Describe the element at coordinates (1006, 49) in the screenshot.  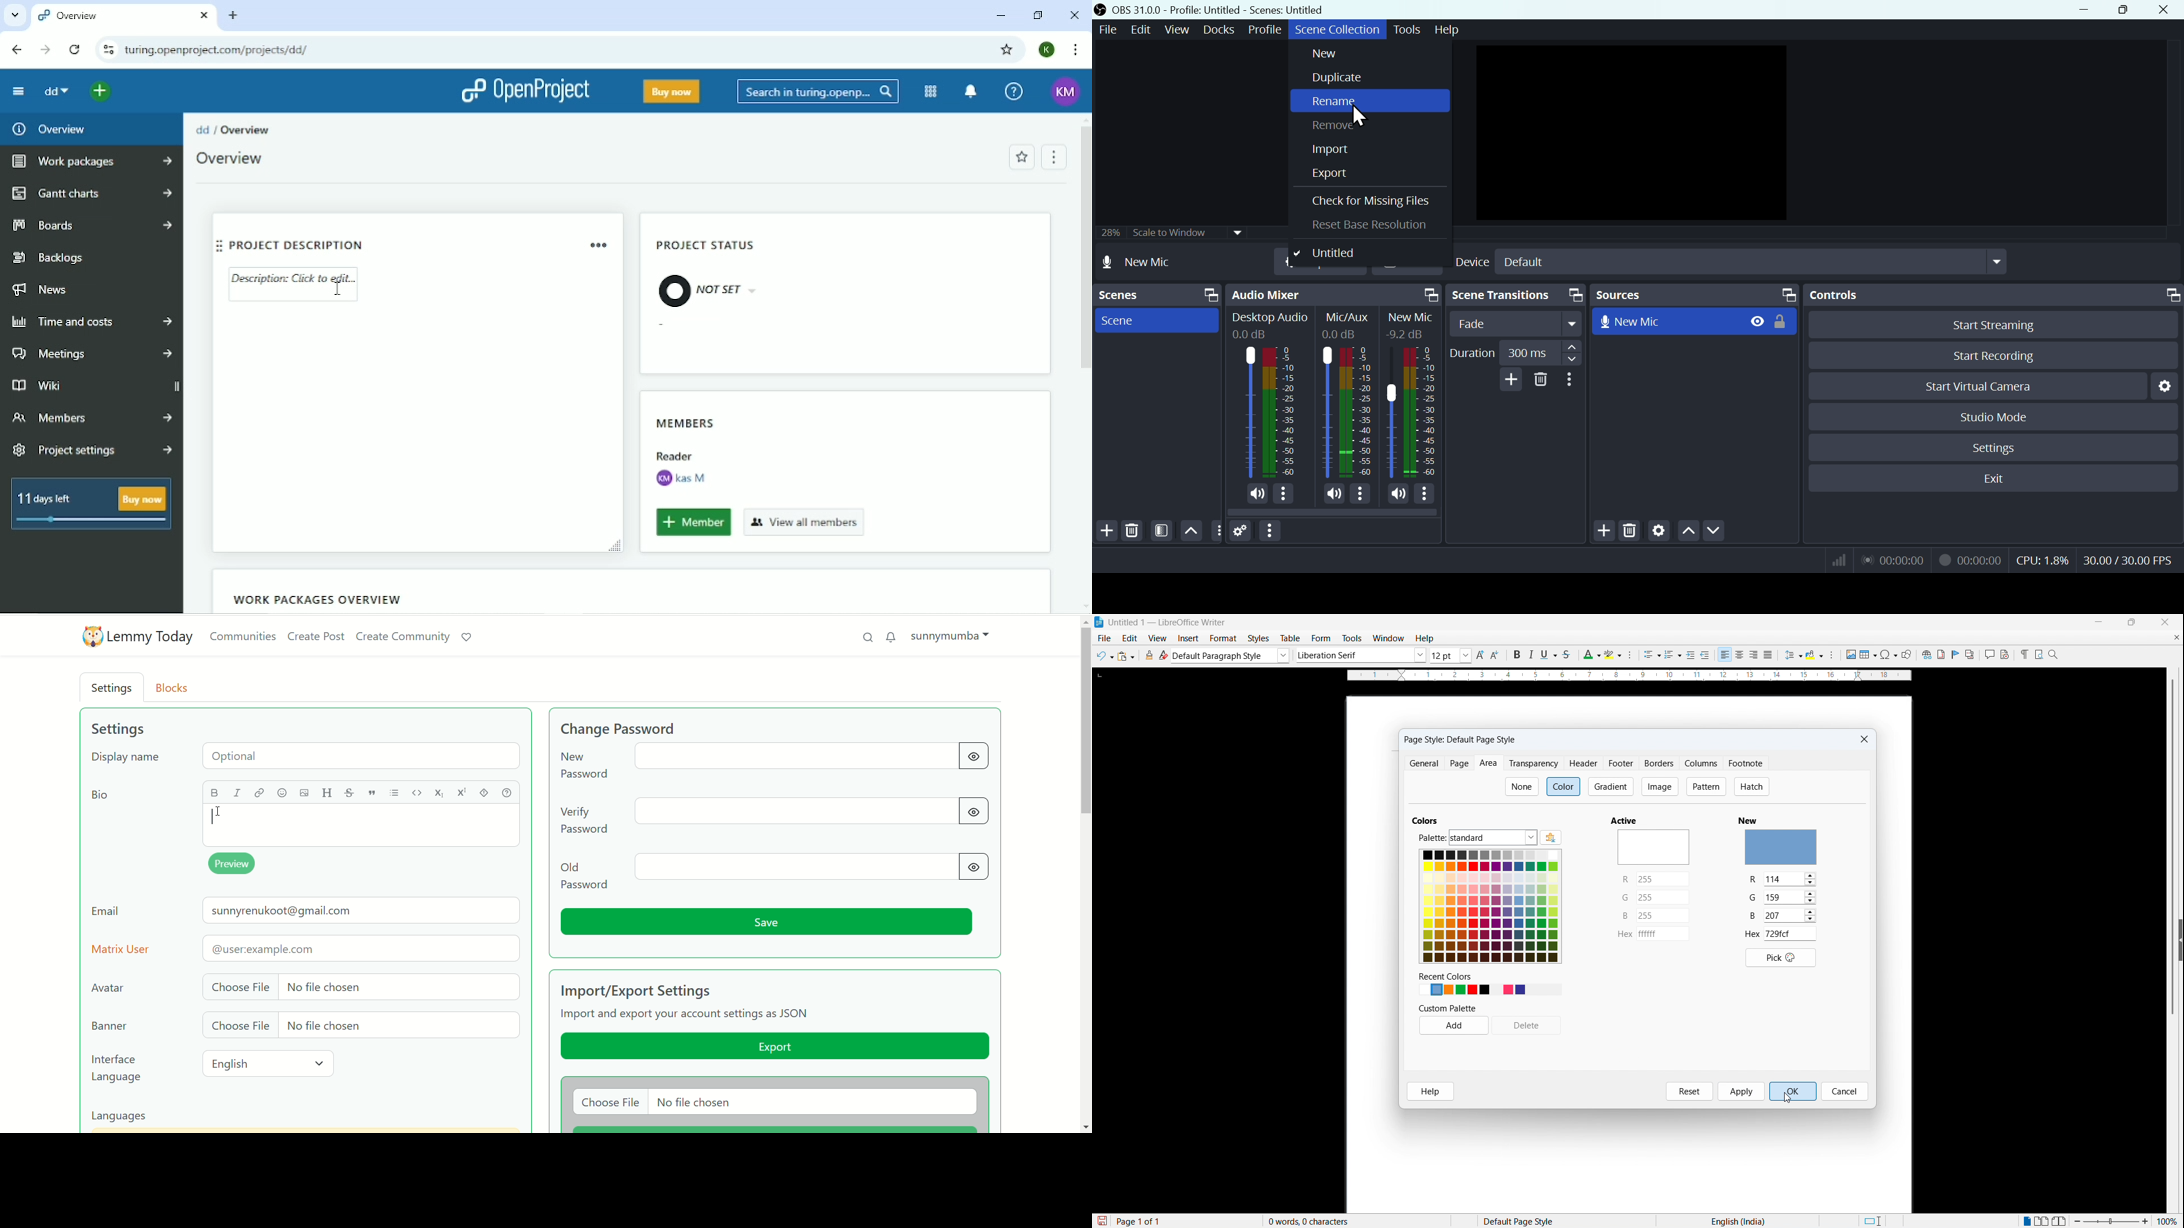
I see `Bookmark this tab` at that location.